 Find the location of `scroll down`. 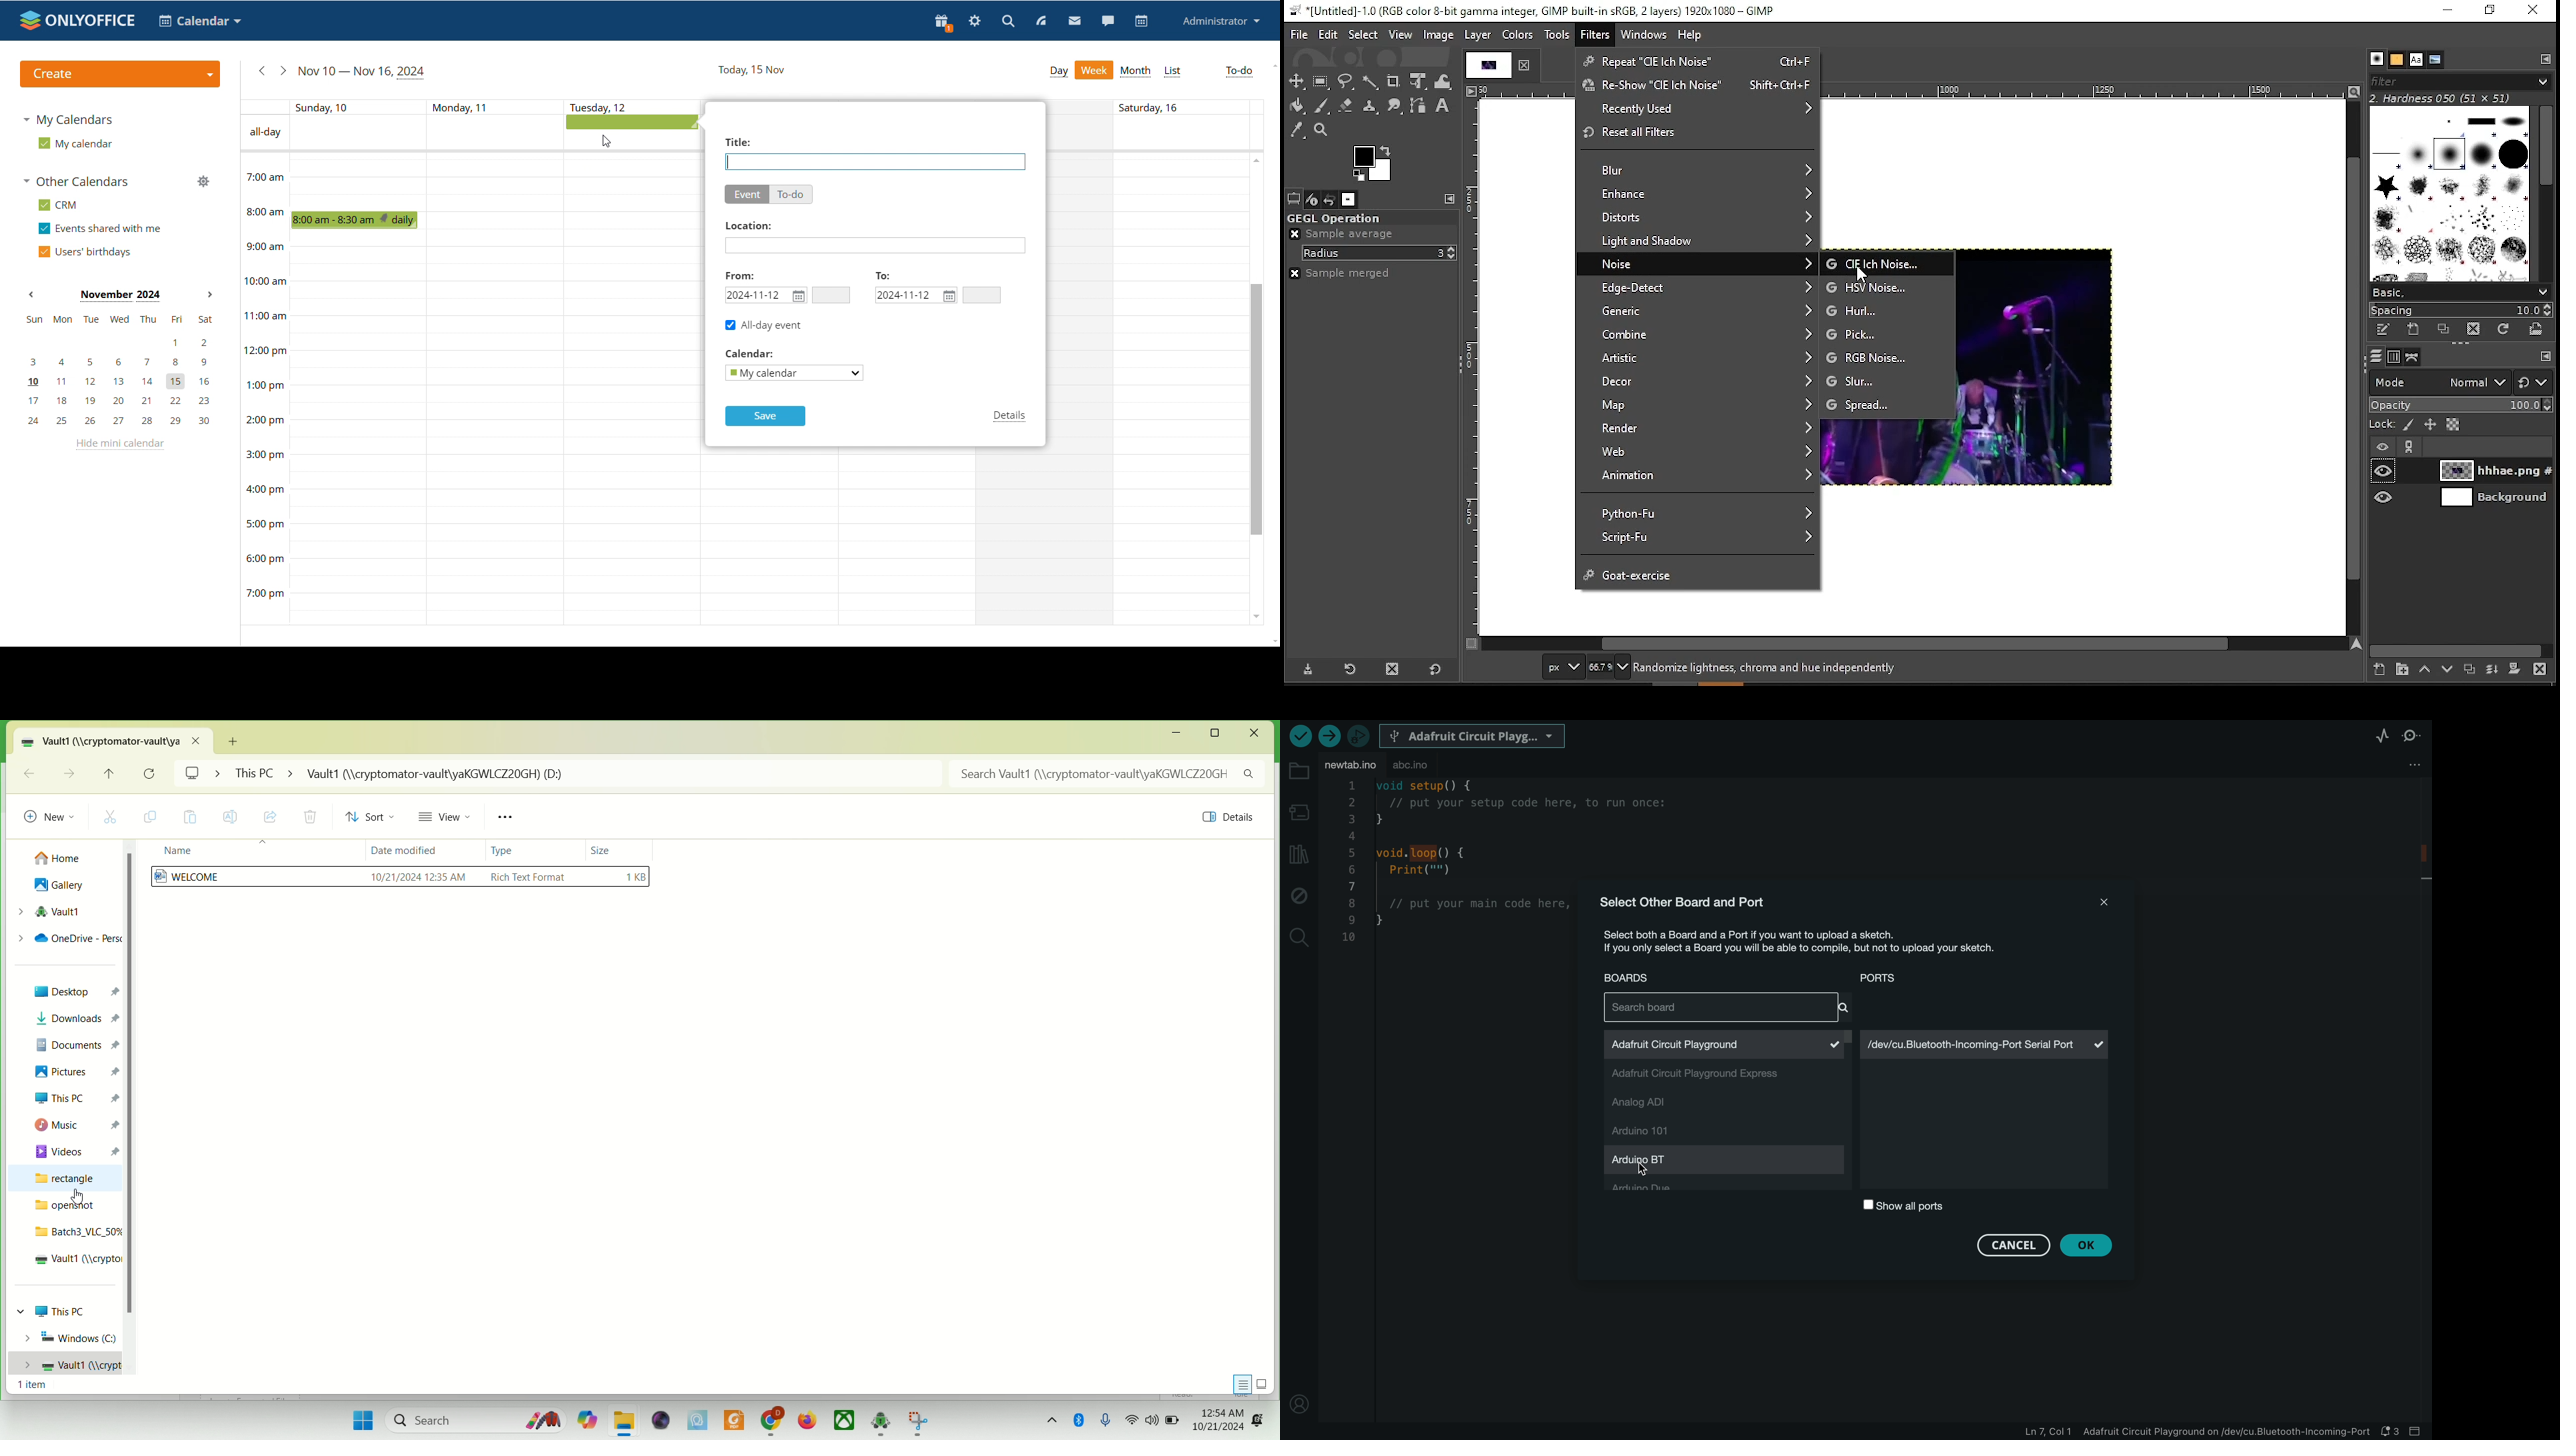

scroll down is located at coordinates (1256, 617).